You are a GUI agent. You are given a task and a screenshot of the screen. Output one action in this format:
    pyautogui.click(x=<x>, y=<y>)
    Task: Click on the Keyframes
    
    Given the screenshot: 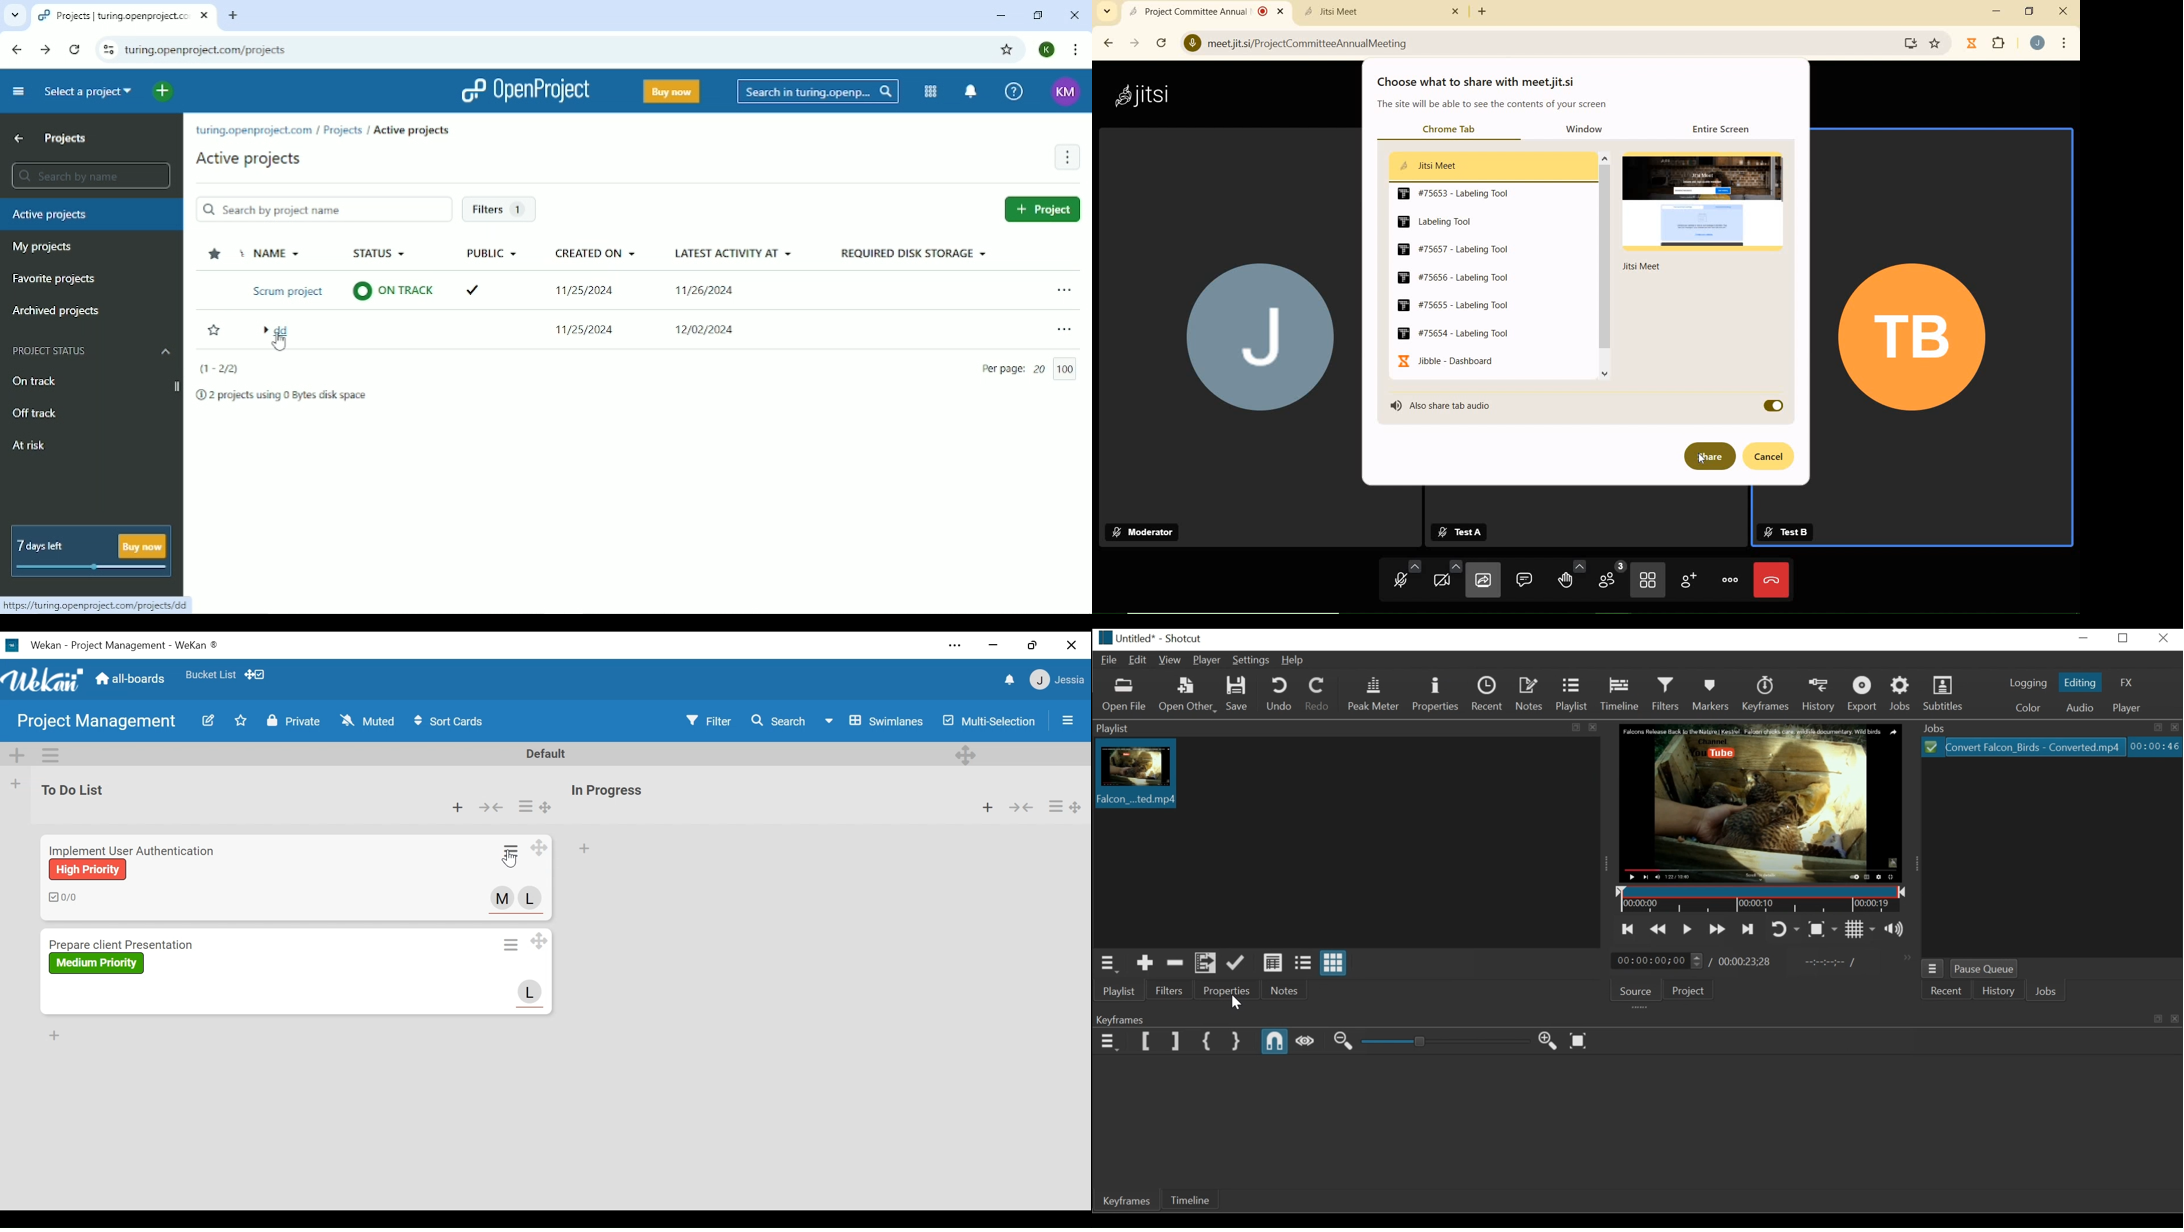 What is the action you would take?
    pyautogui.click(x=1768, y=695)
    